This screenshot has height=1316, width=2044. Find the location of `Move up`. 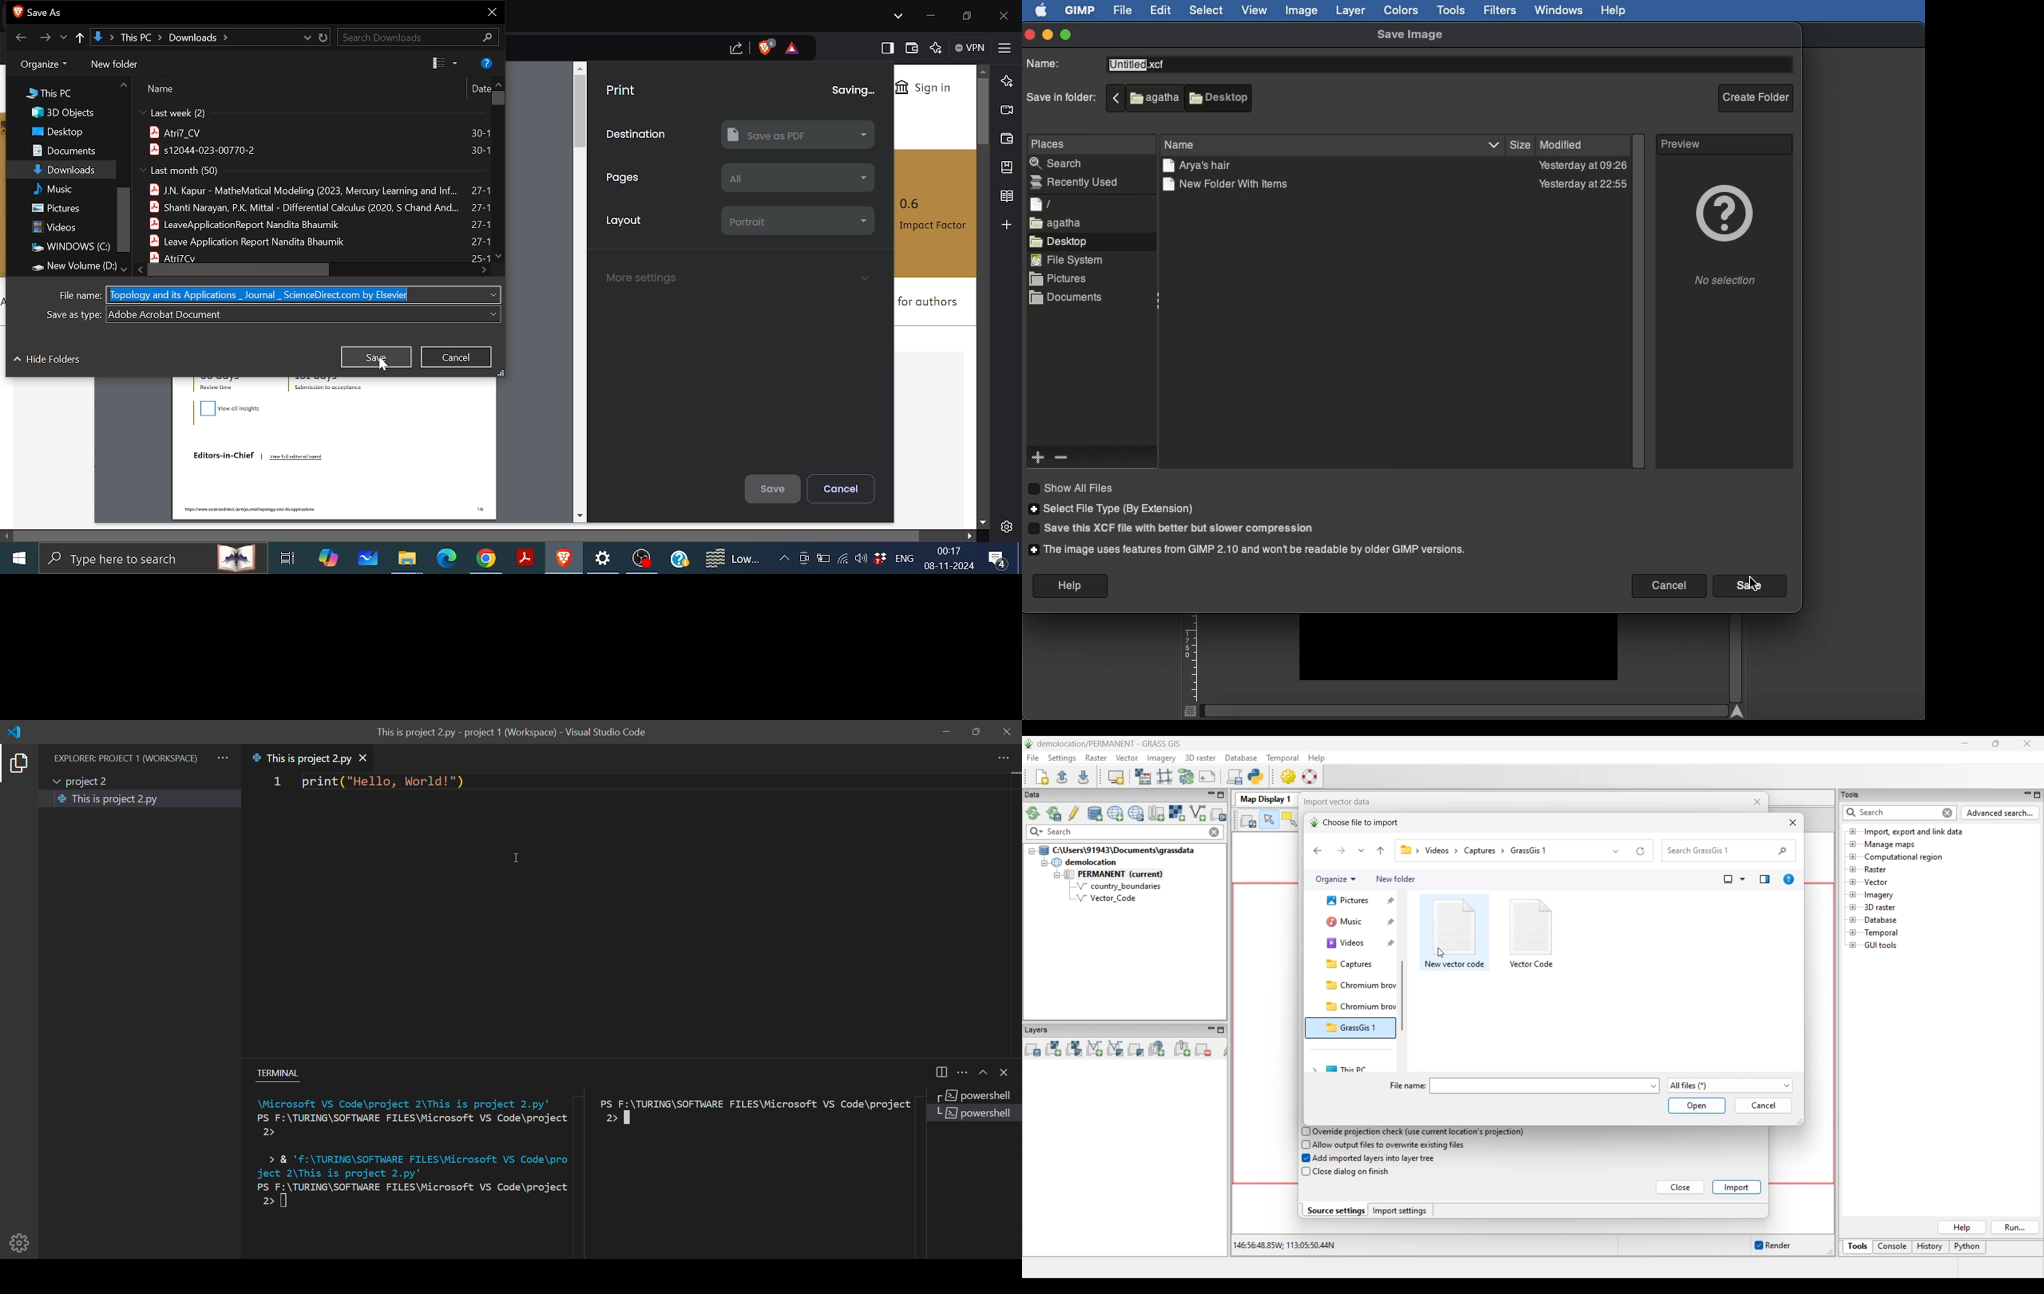

Move up is located at coordinates (499, 85).